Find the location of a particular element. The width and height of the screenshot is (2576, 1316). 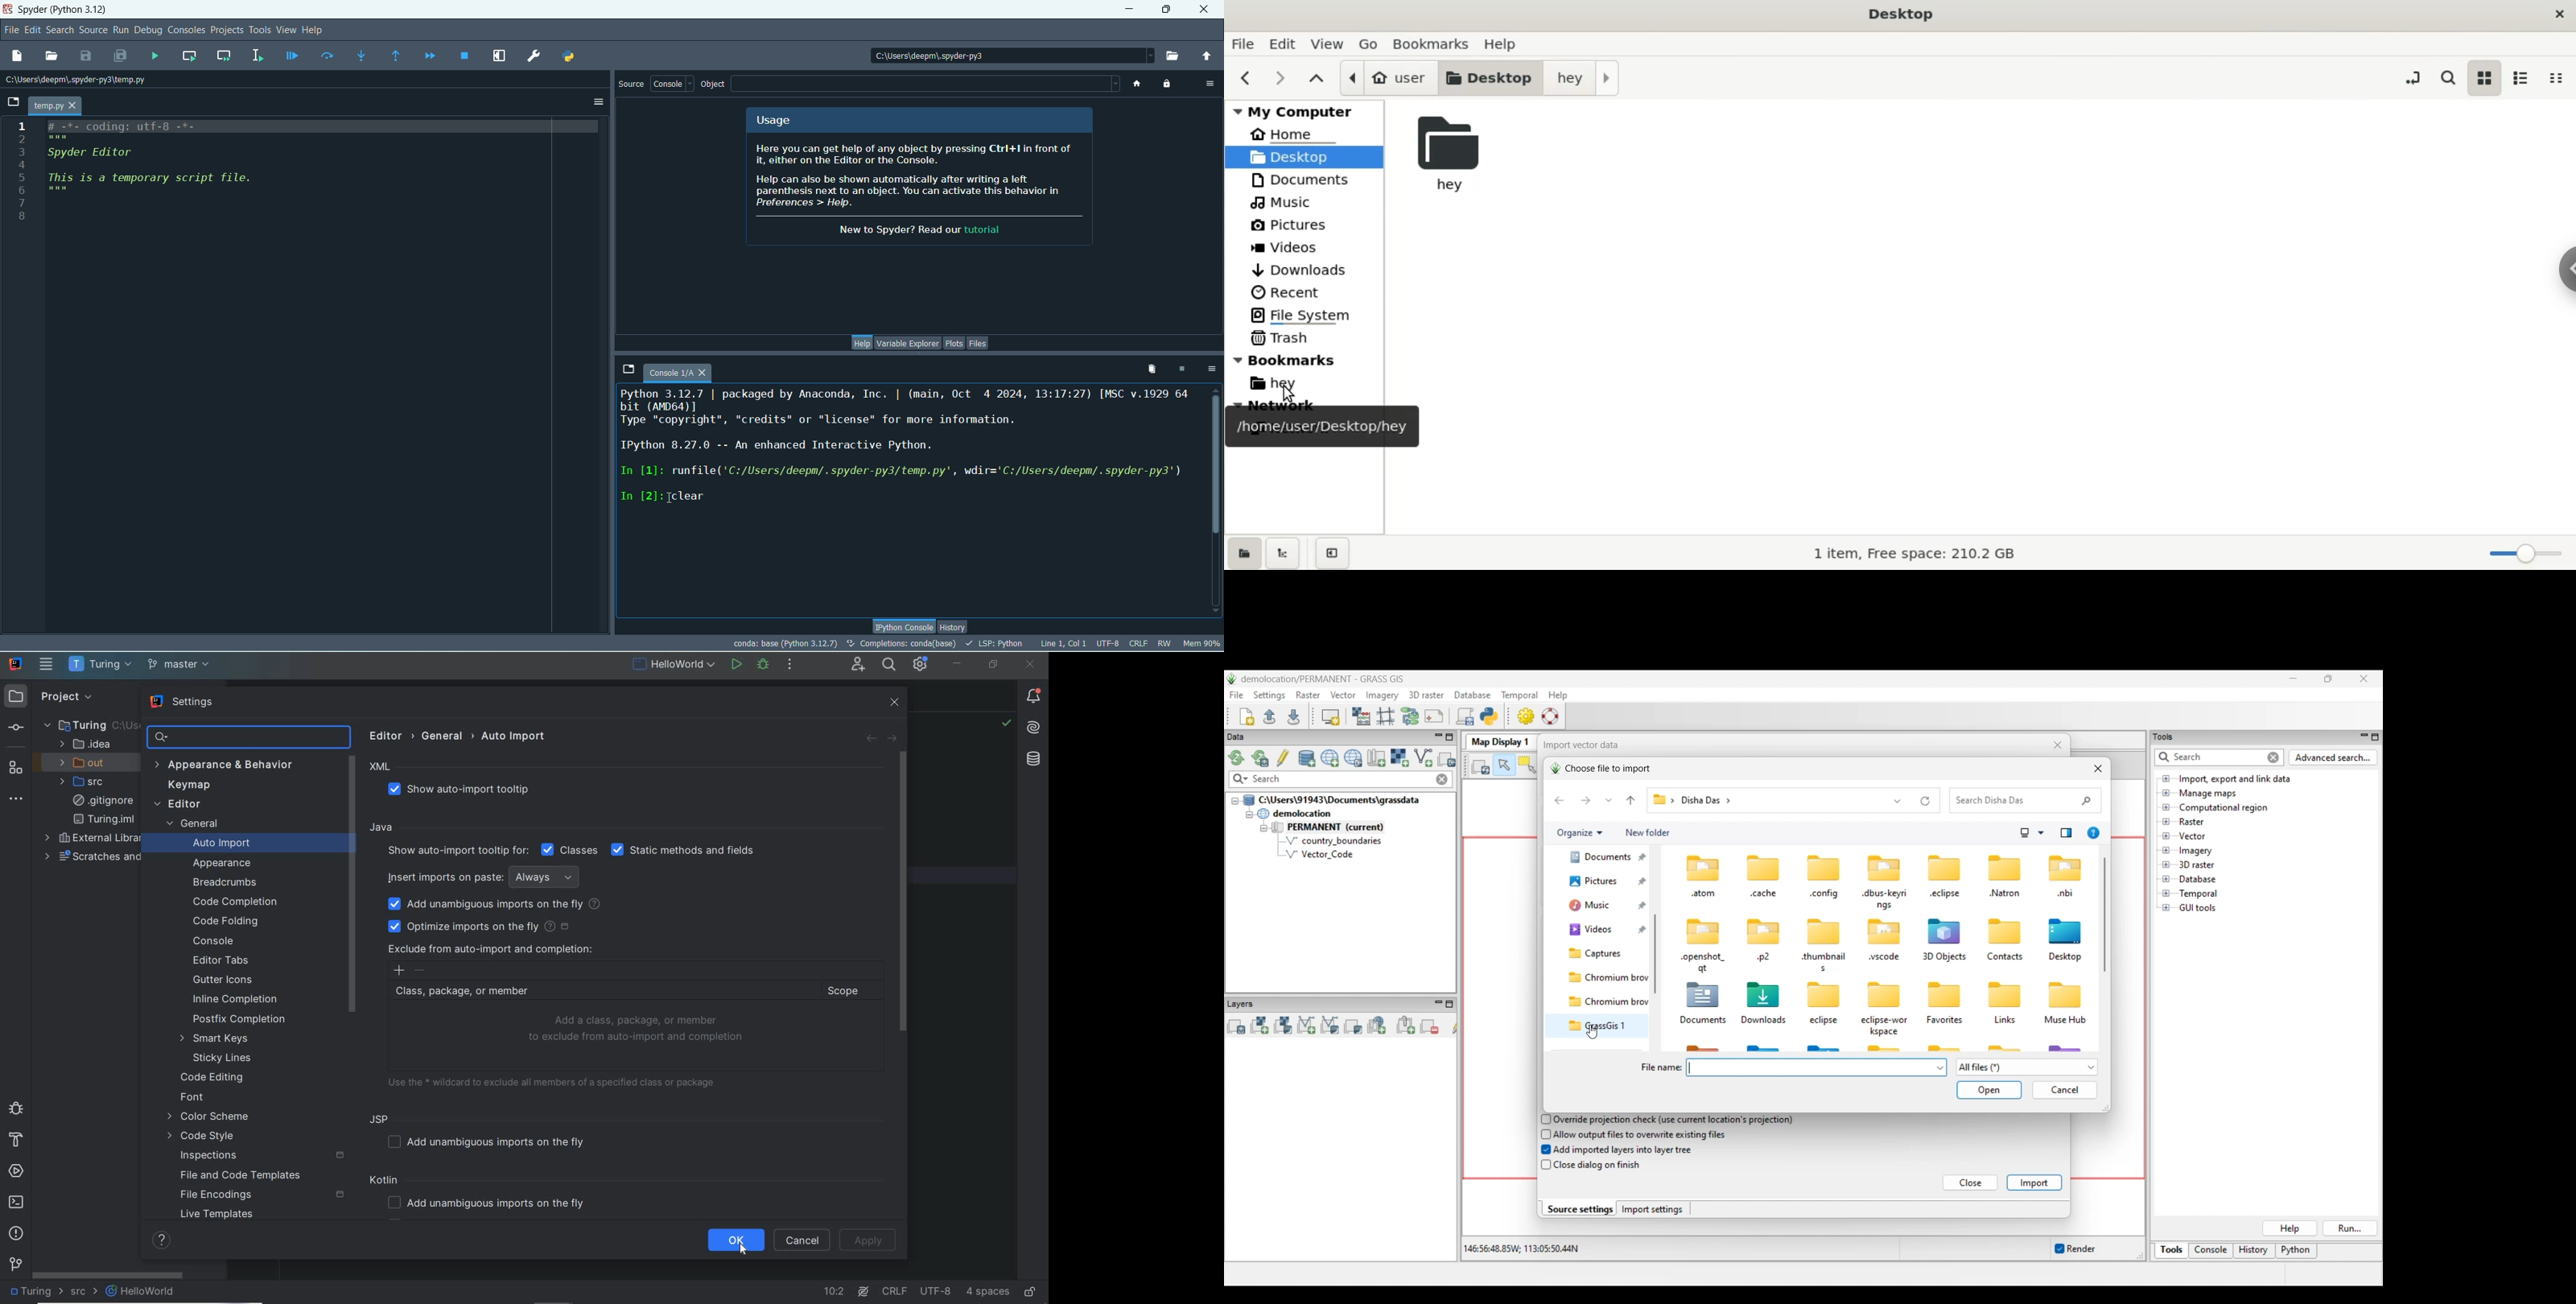

BREADCRUMBS is located at coordinates (227, 883).